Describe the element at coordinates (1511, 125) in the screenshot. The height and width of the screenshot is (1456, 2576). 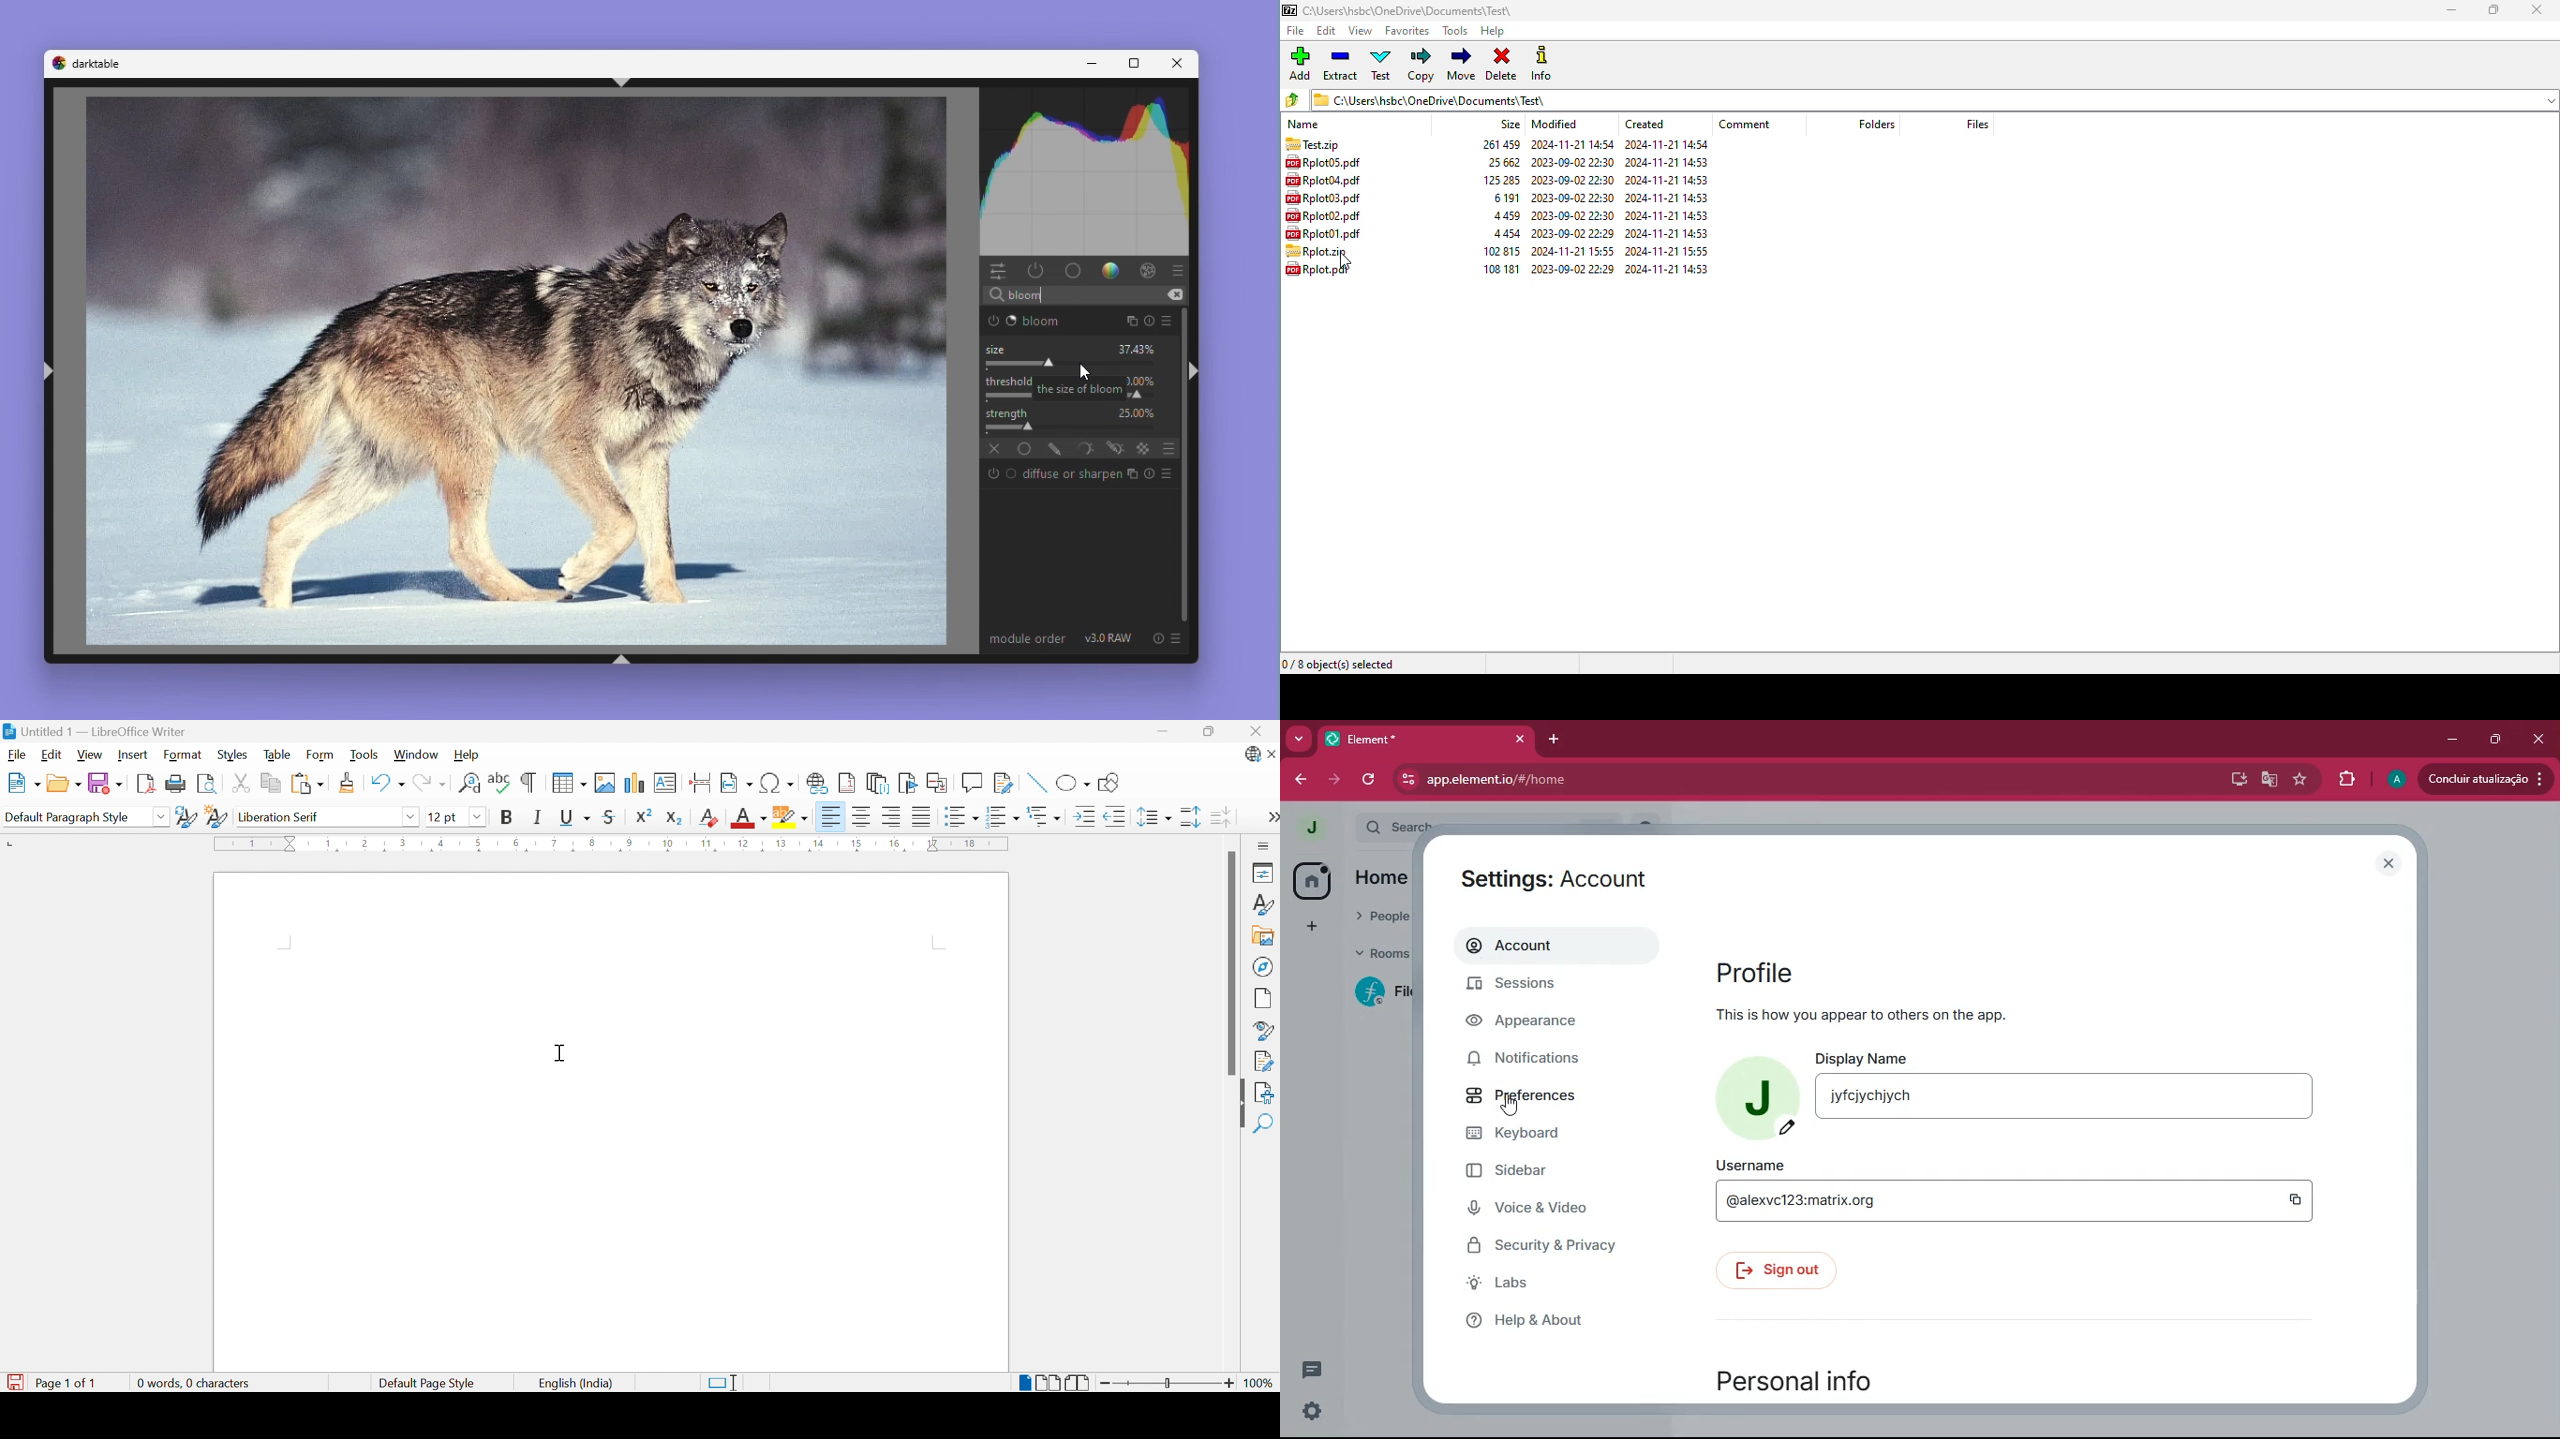
I see `size` at that location.